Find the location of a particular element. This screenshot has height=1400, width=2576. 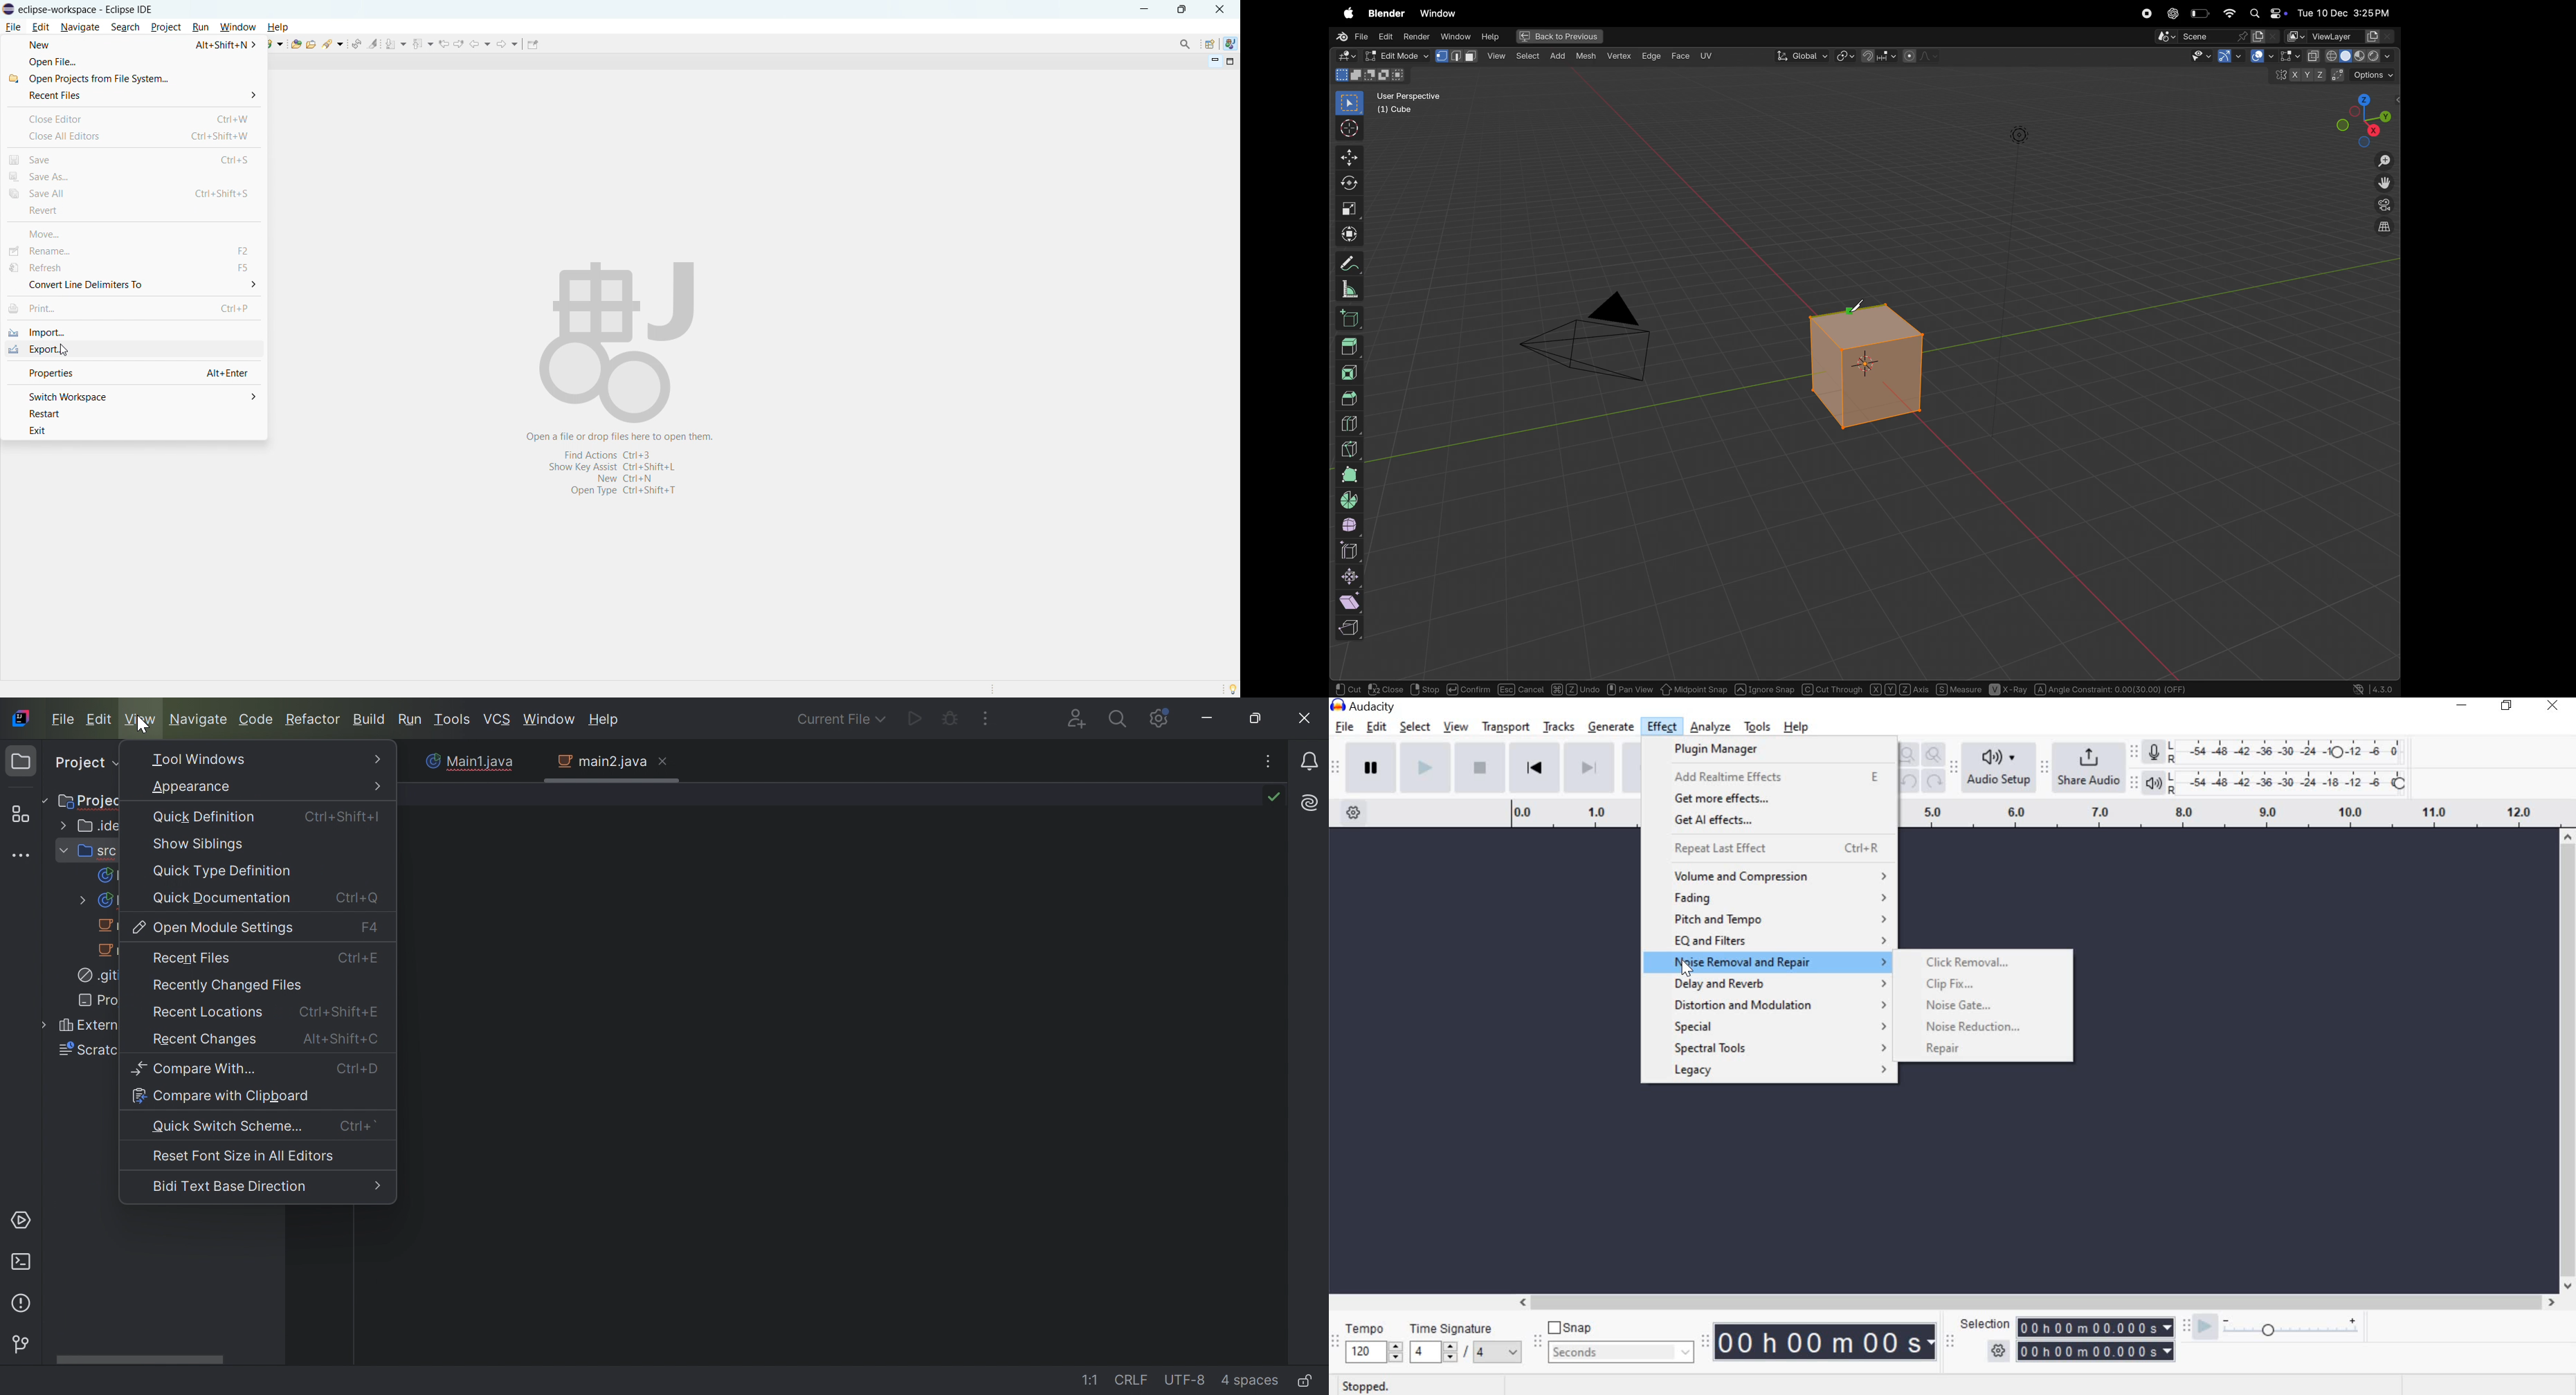

scrollbar is located at coordinates (2568, 1061).